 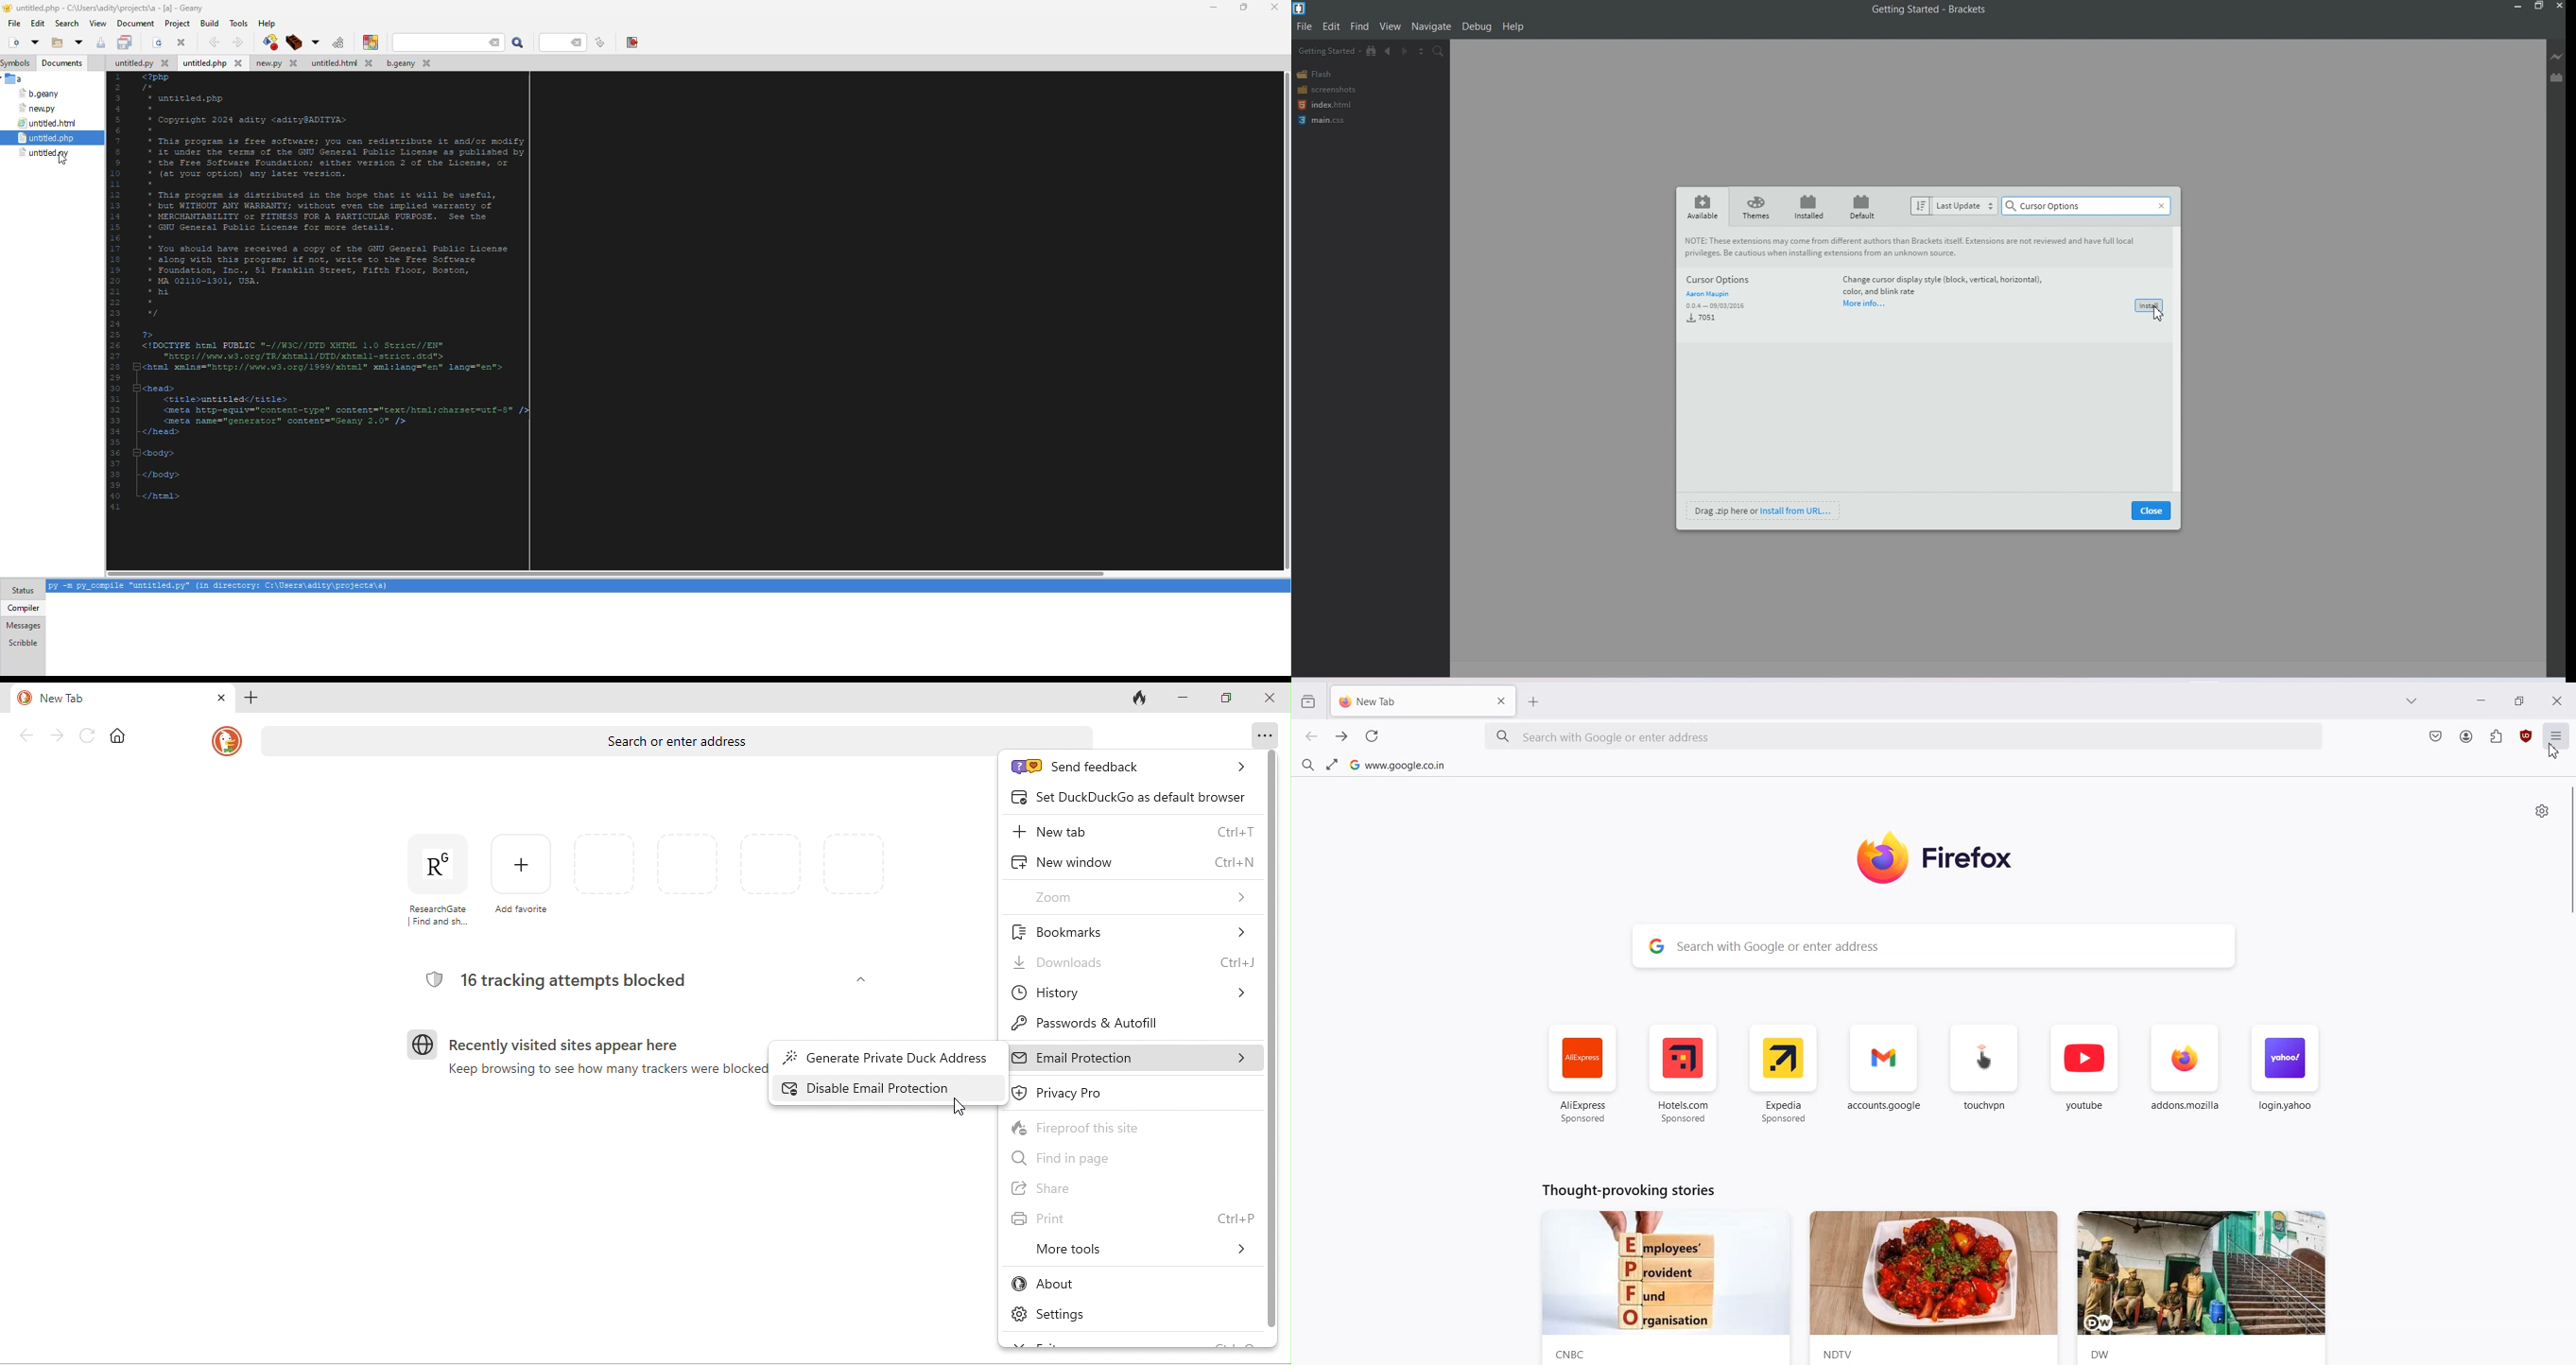 I want to click on print, so click(x=1132, y=1218).